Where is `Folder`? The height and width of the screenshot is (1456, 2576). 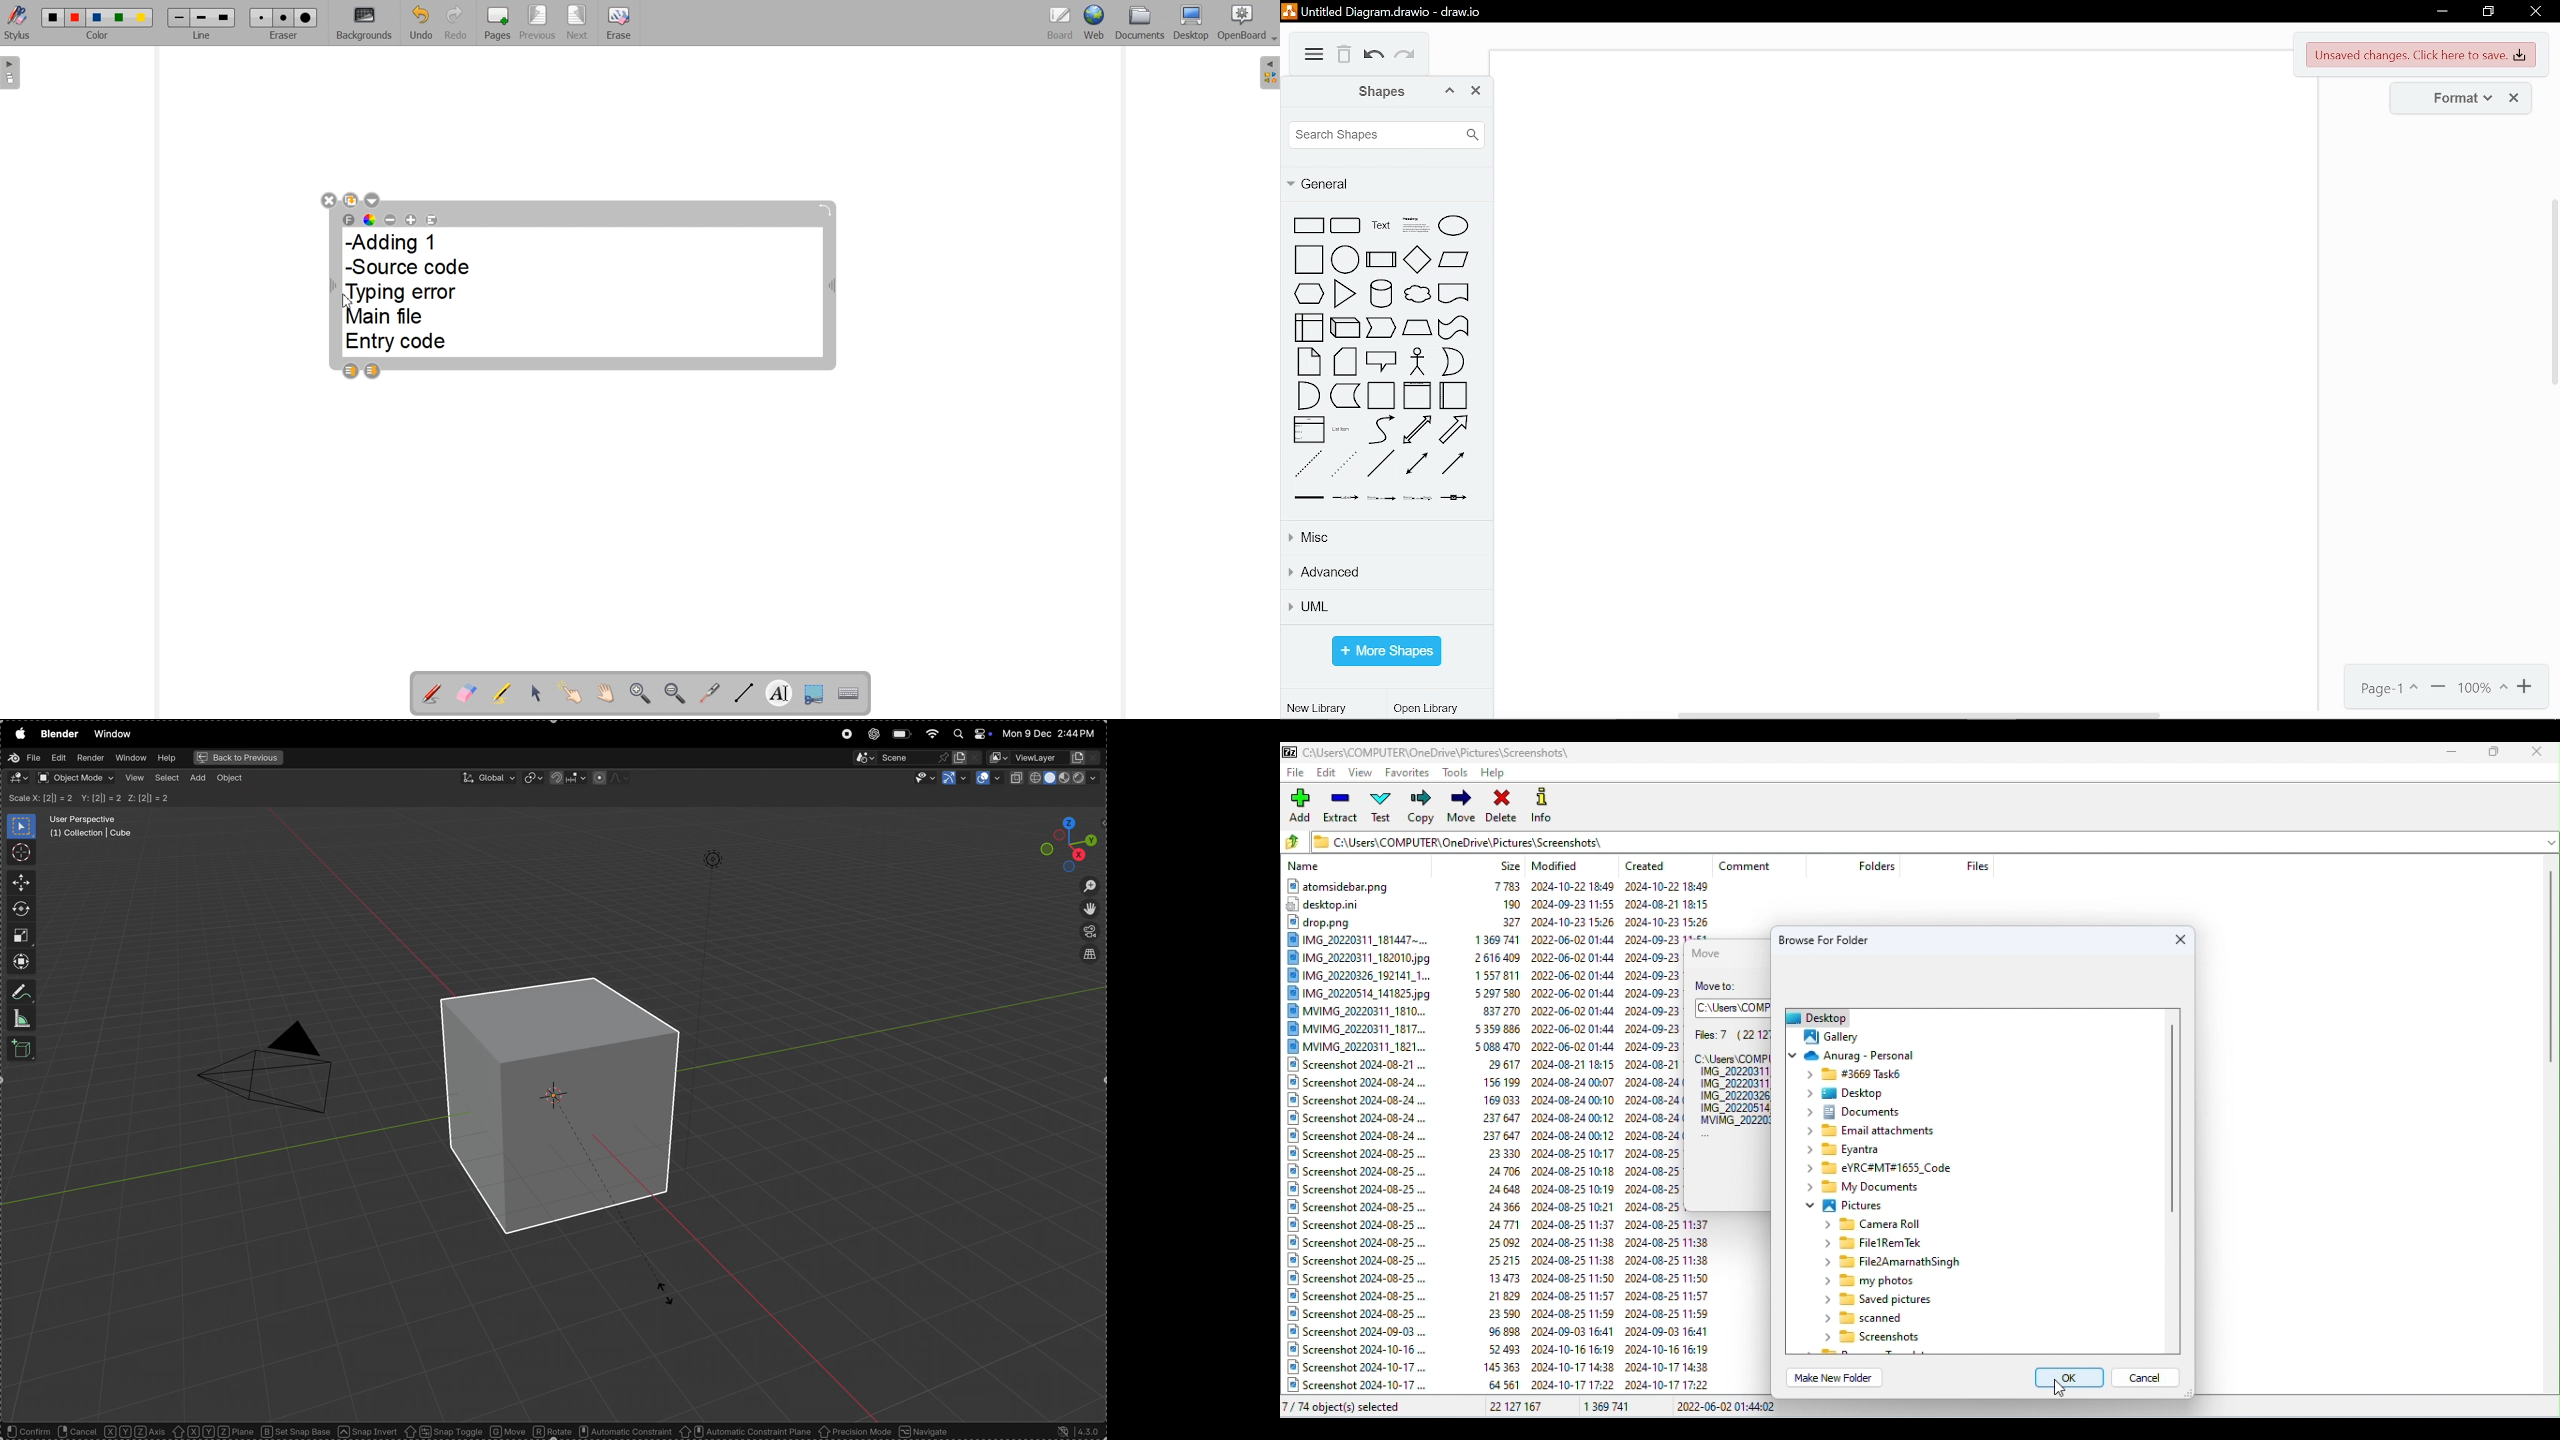
Folder is located at coordinates (1882, 1243).